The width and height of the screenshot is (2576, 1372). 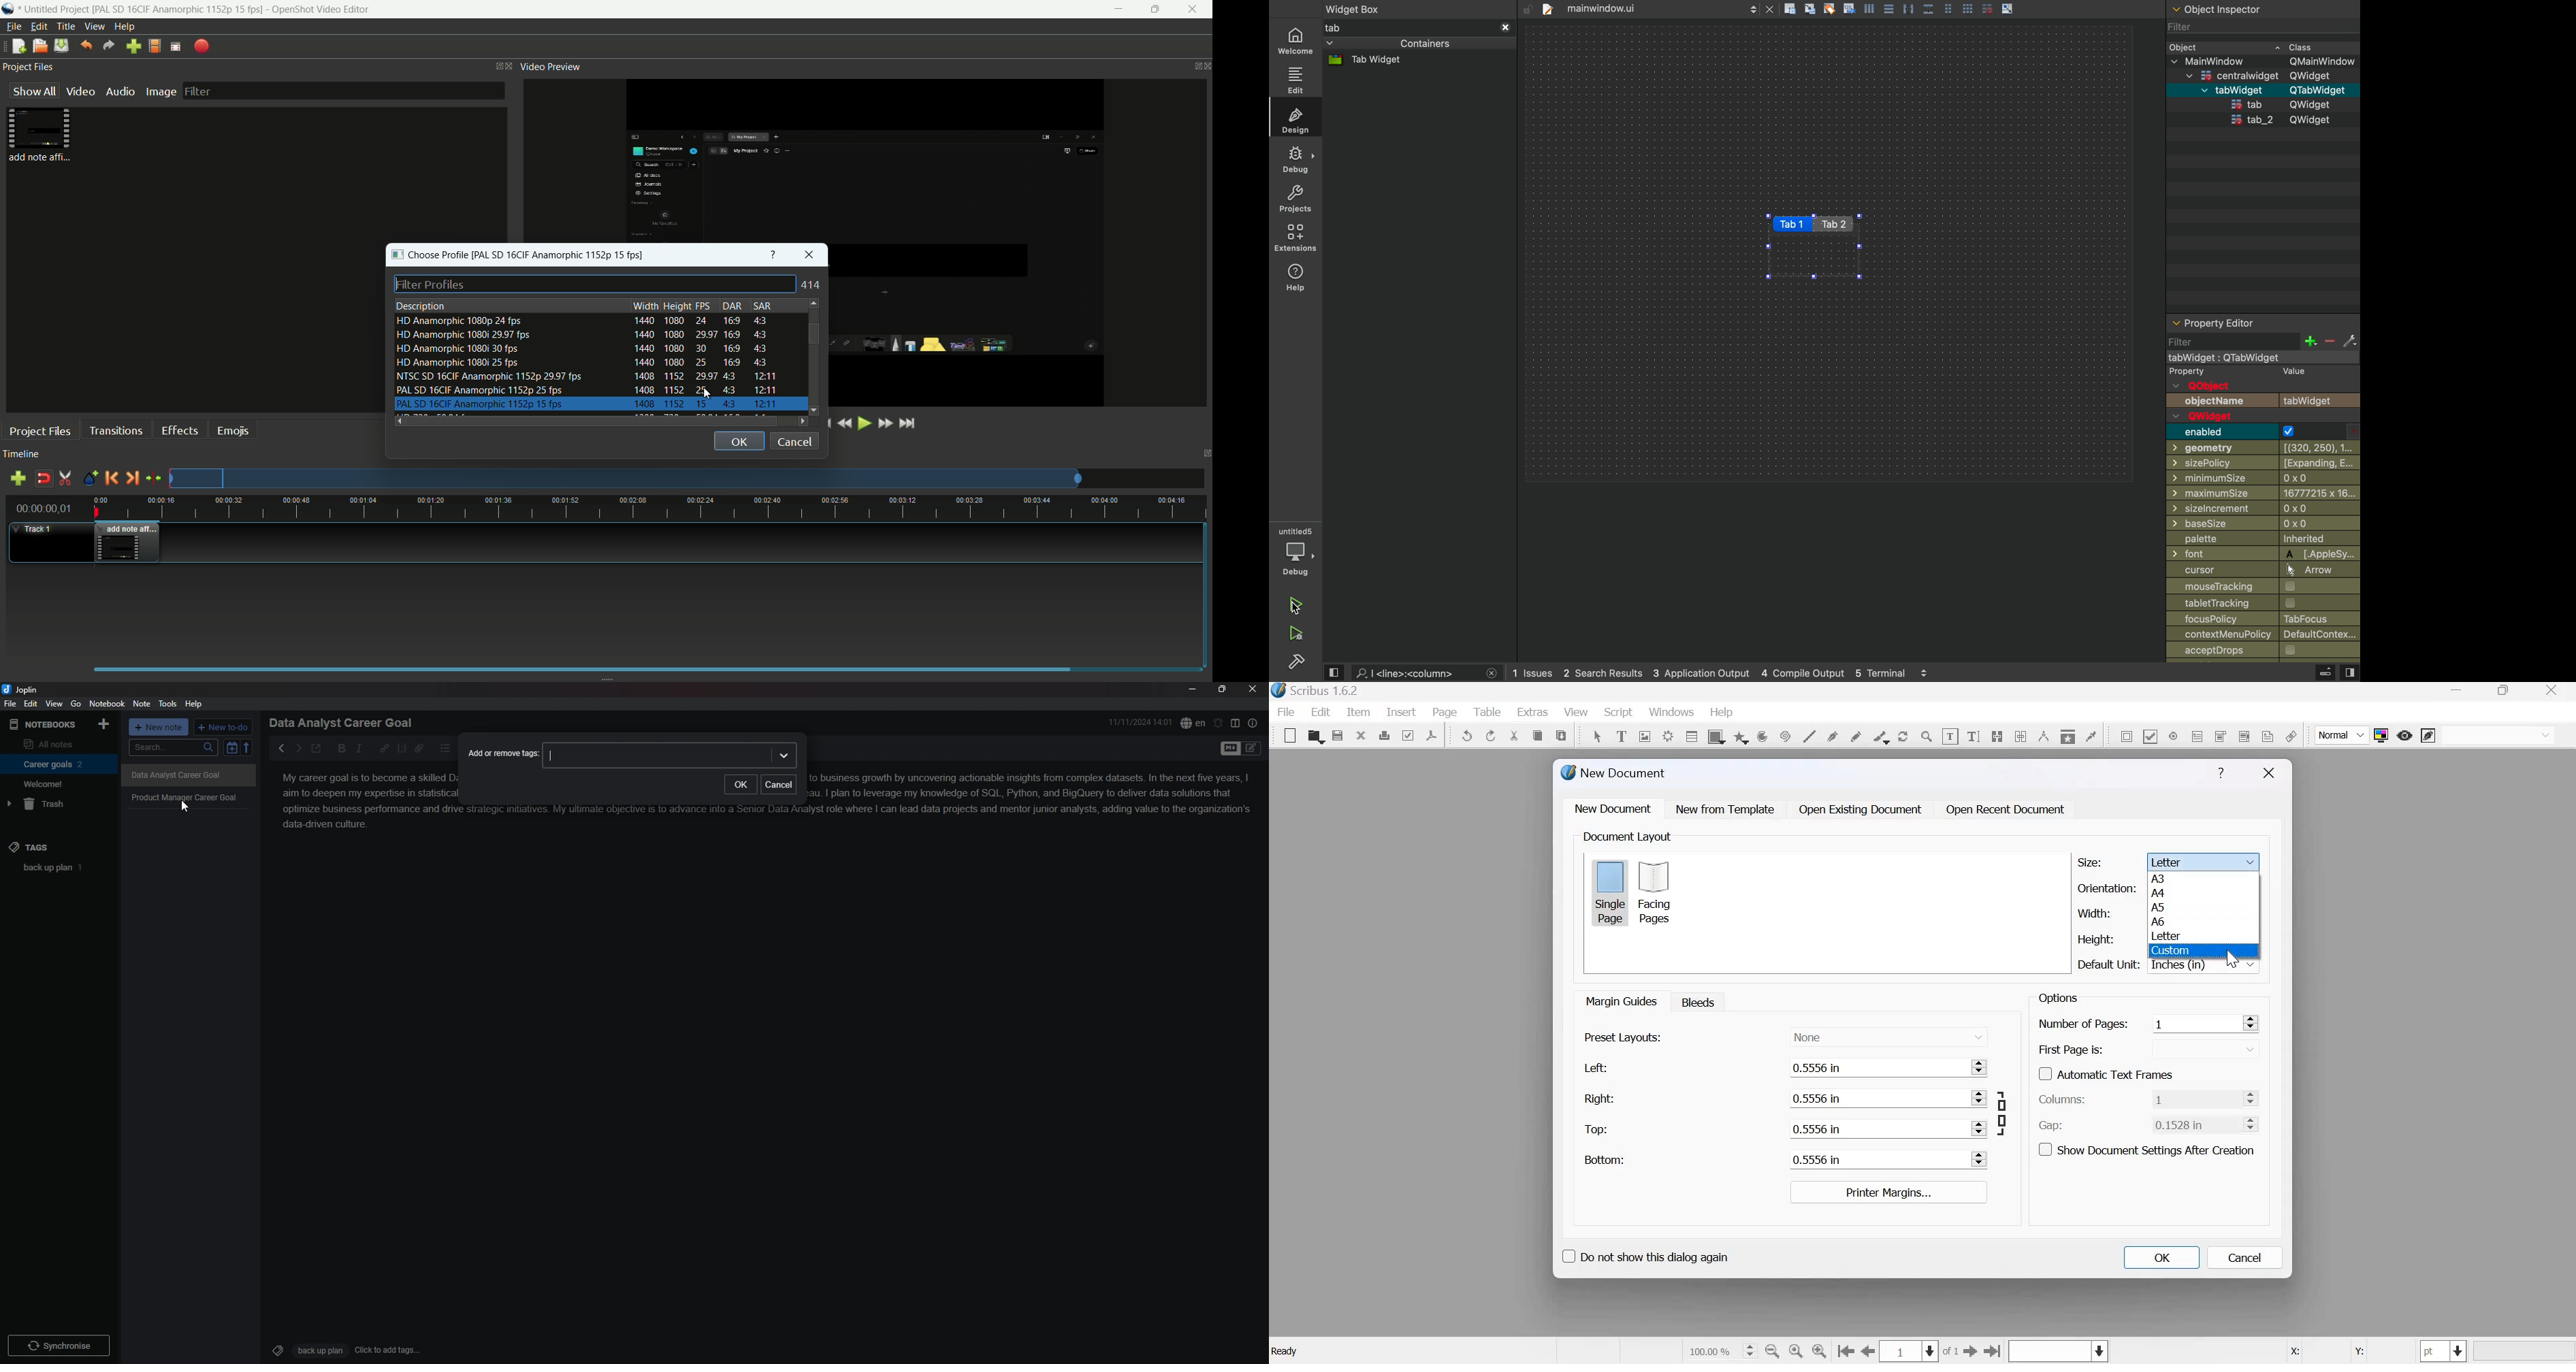 I want to click on + new note, so click(x=159, y=727).